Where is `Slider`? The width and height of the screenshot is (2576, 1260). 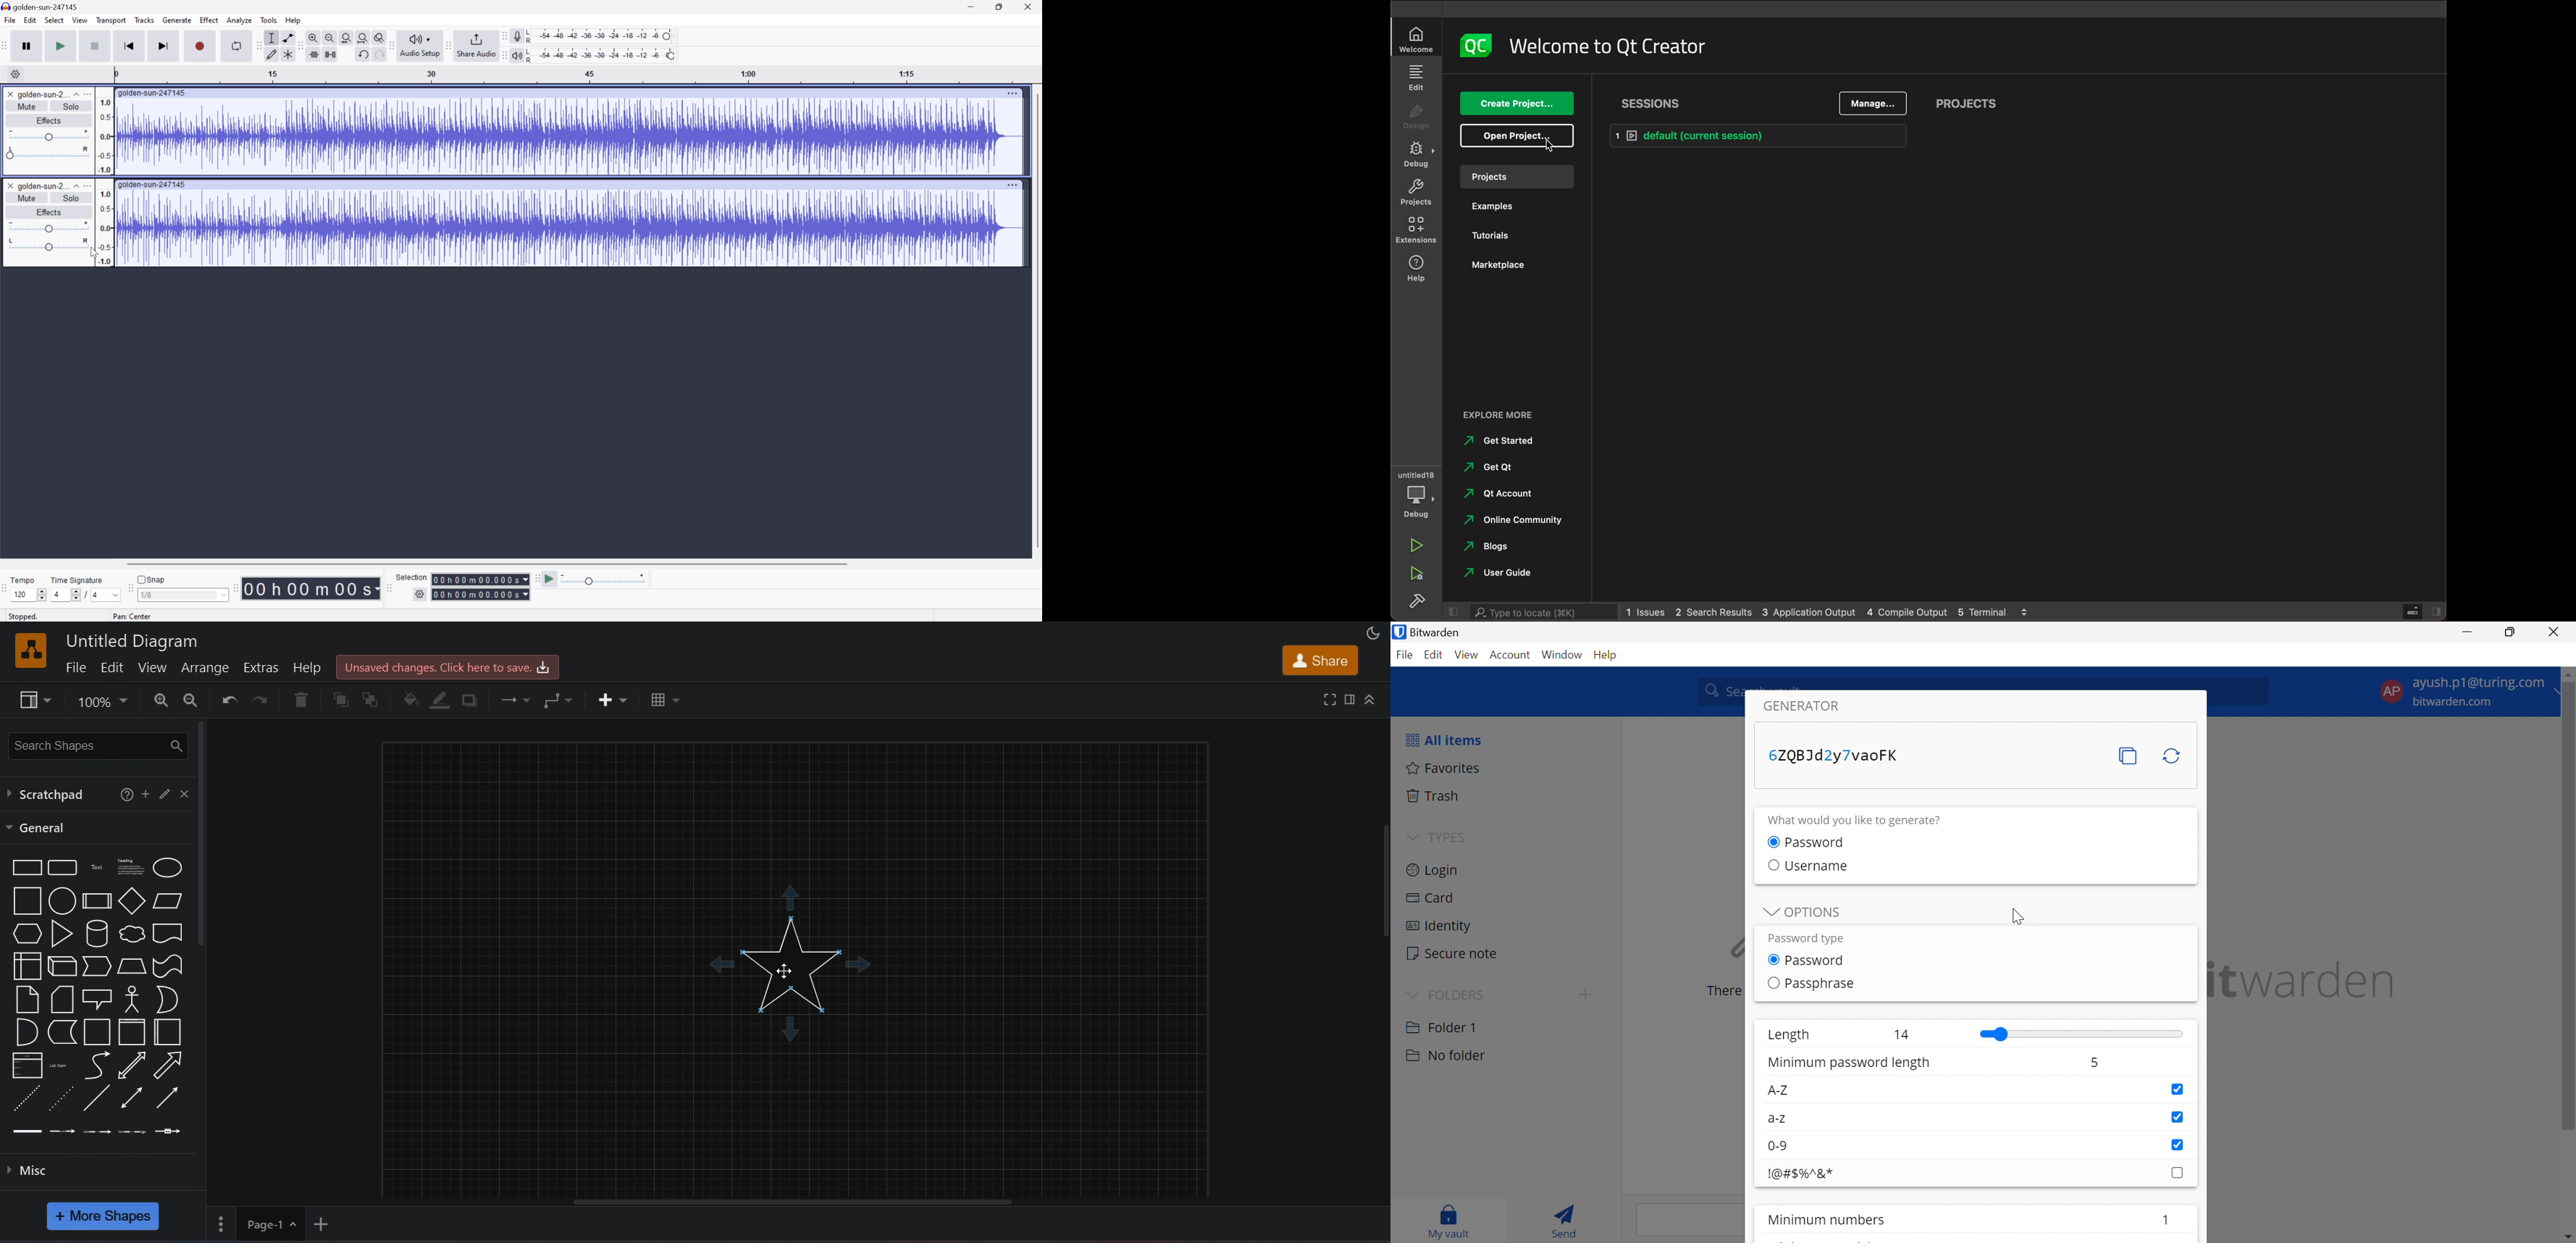
Slider is located at coordinates (74, 594).